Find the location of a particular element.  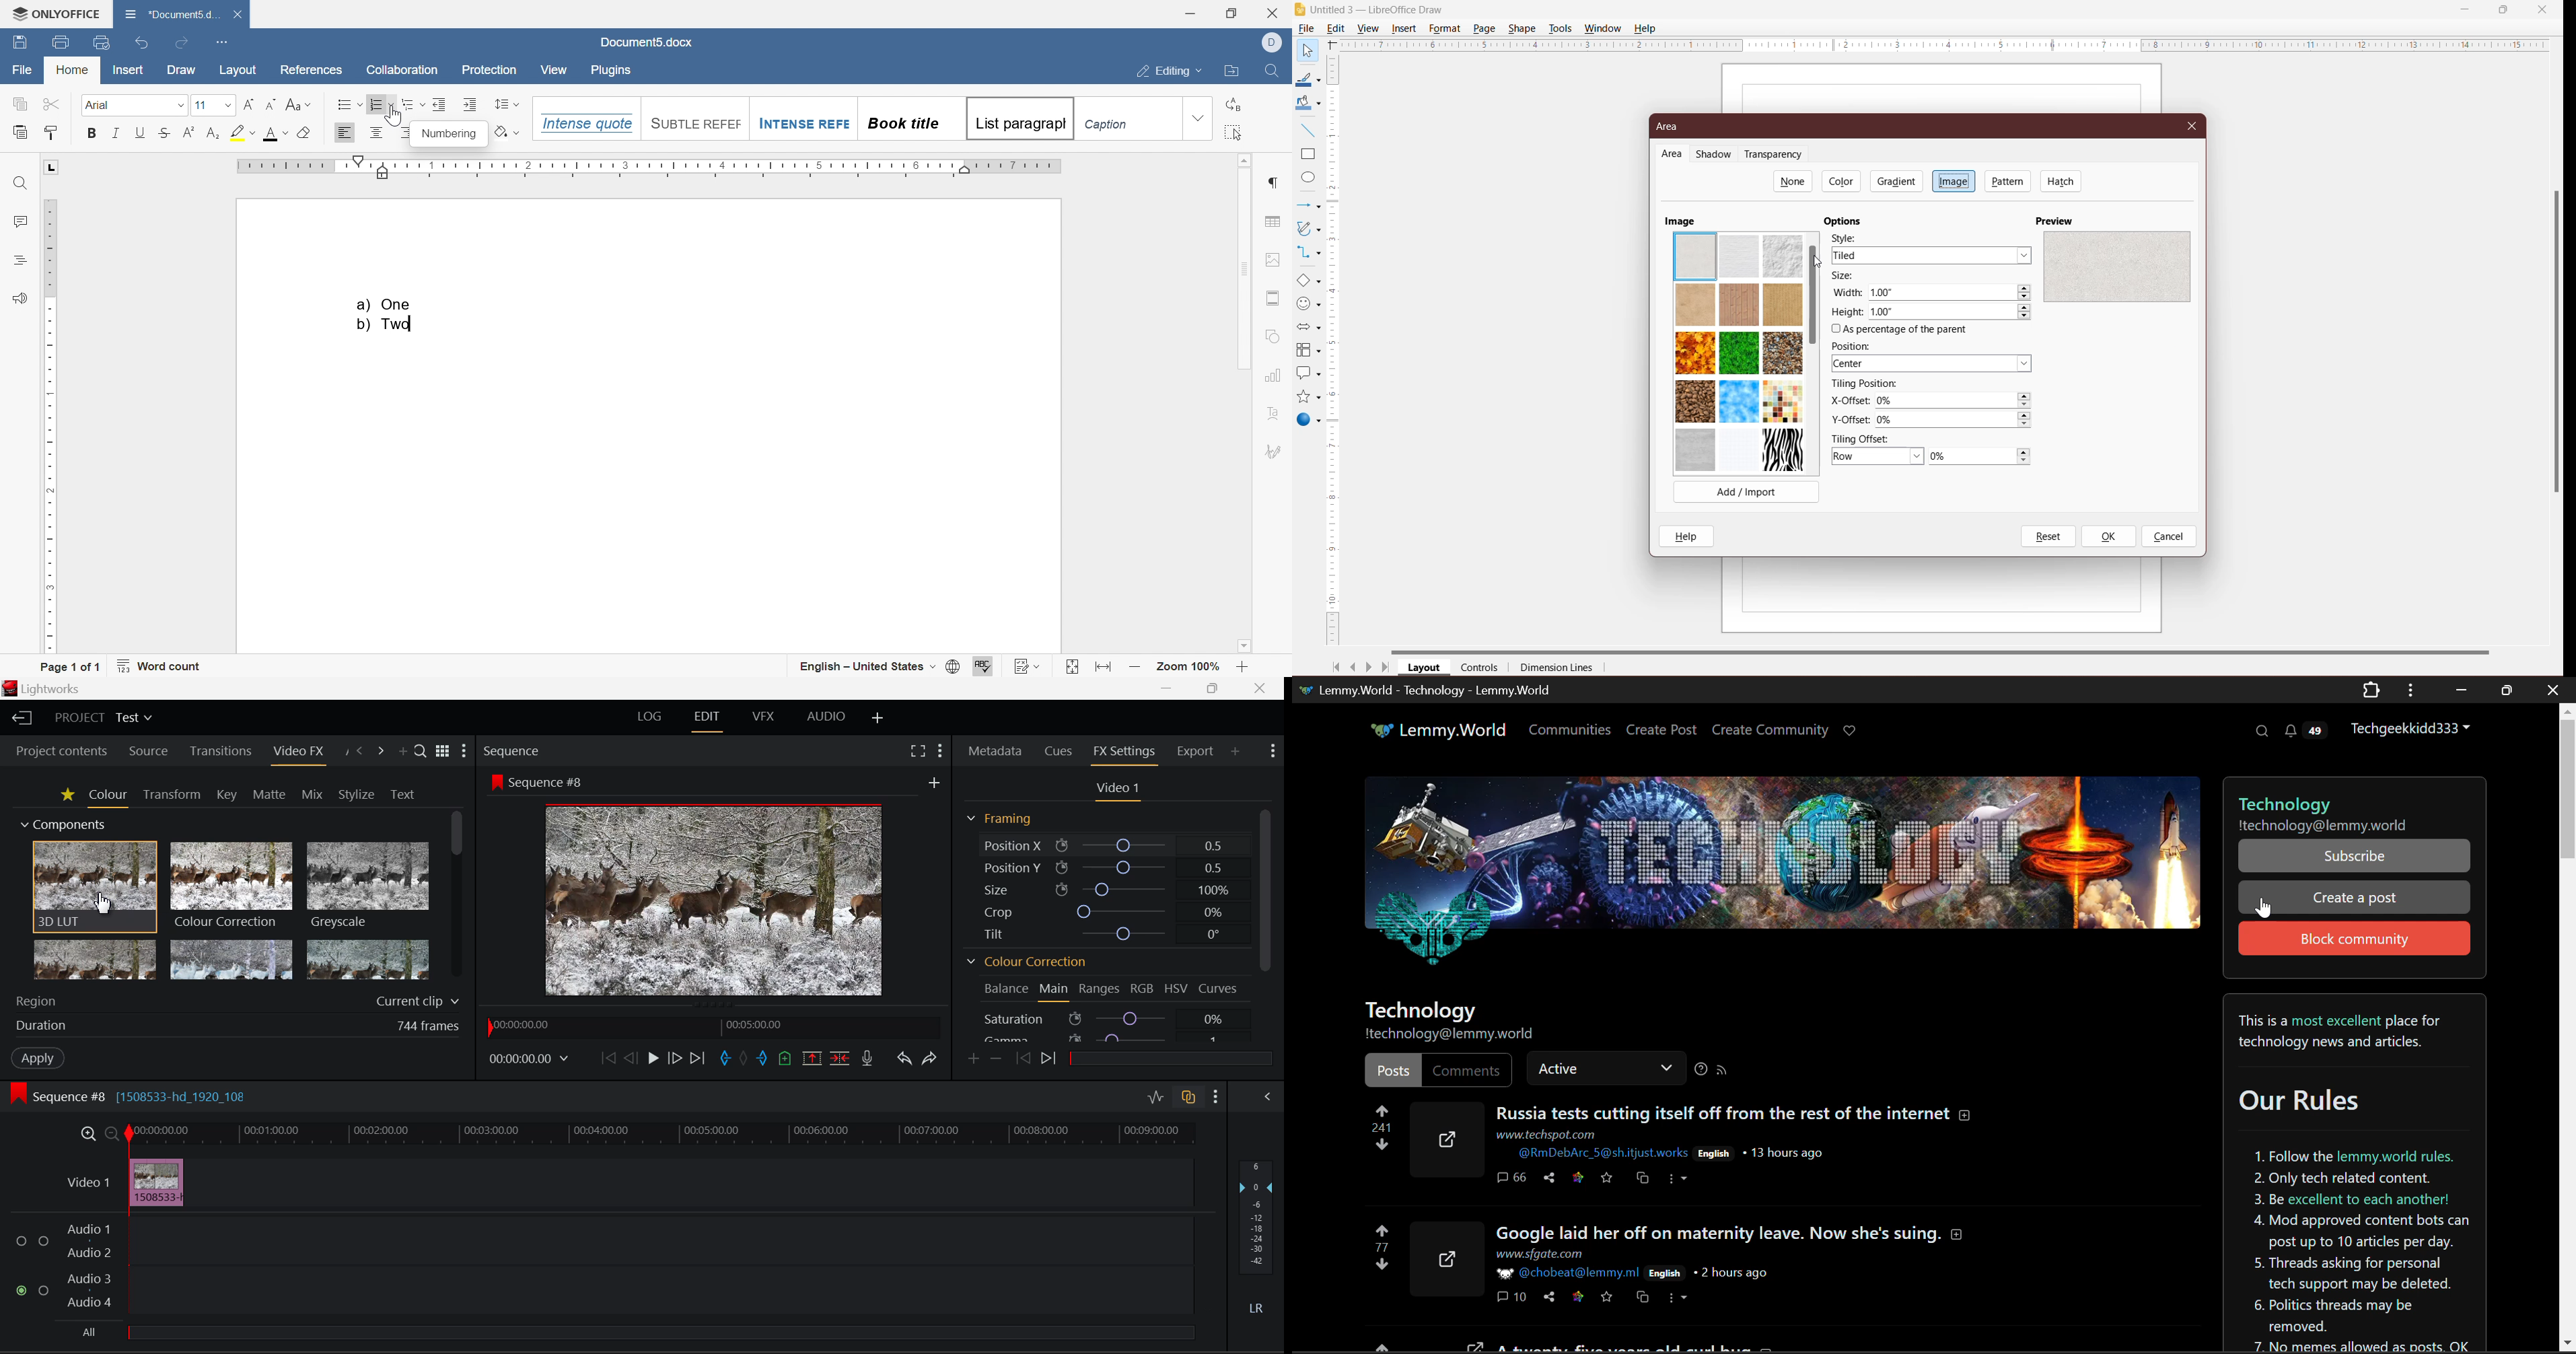

multilevel numbering is located at coordinates (413, 104).